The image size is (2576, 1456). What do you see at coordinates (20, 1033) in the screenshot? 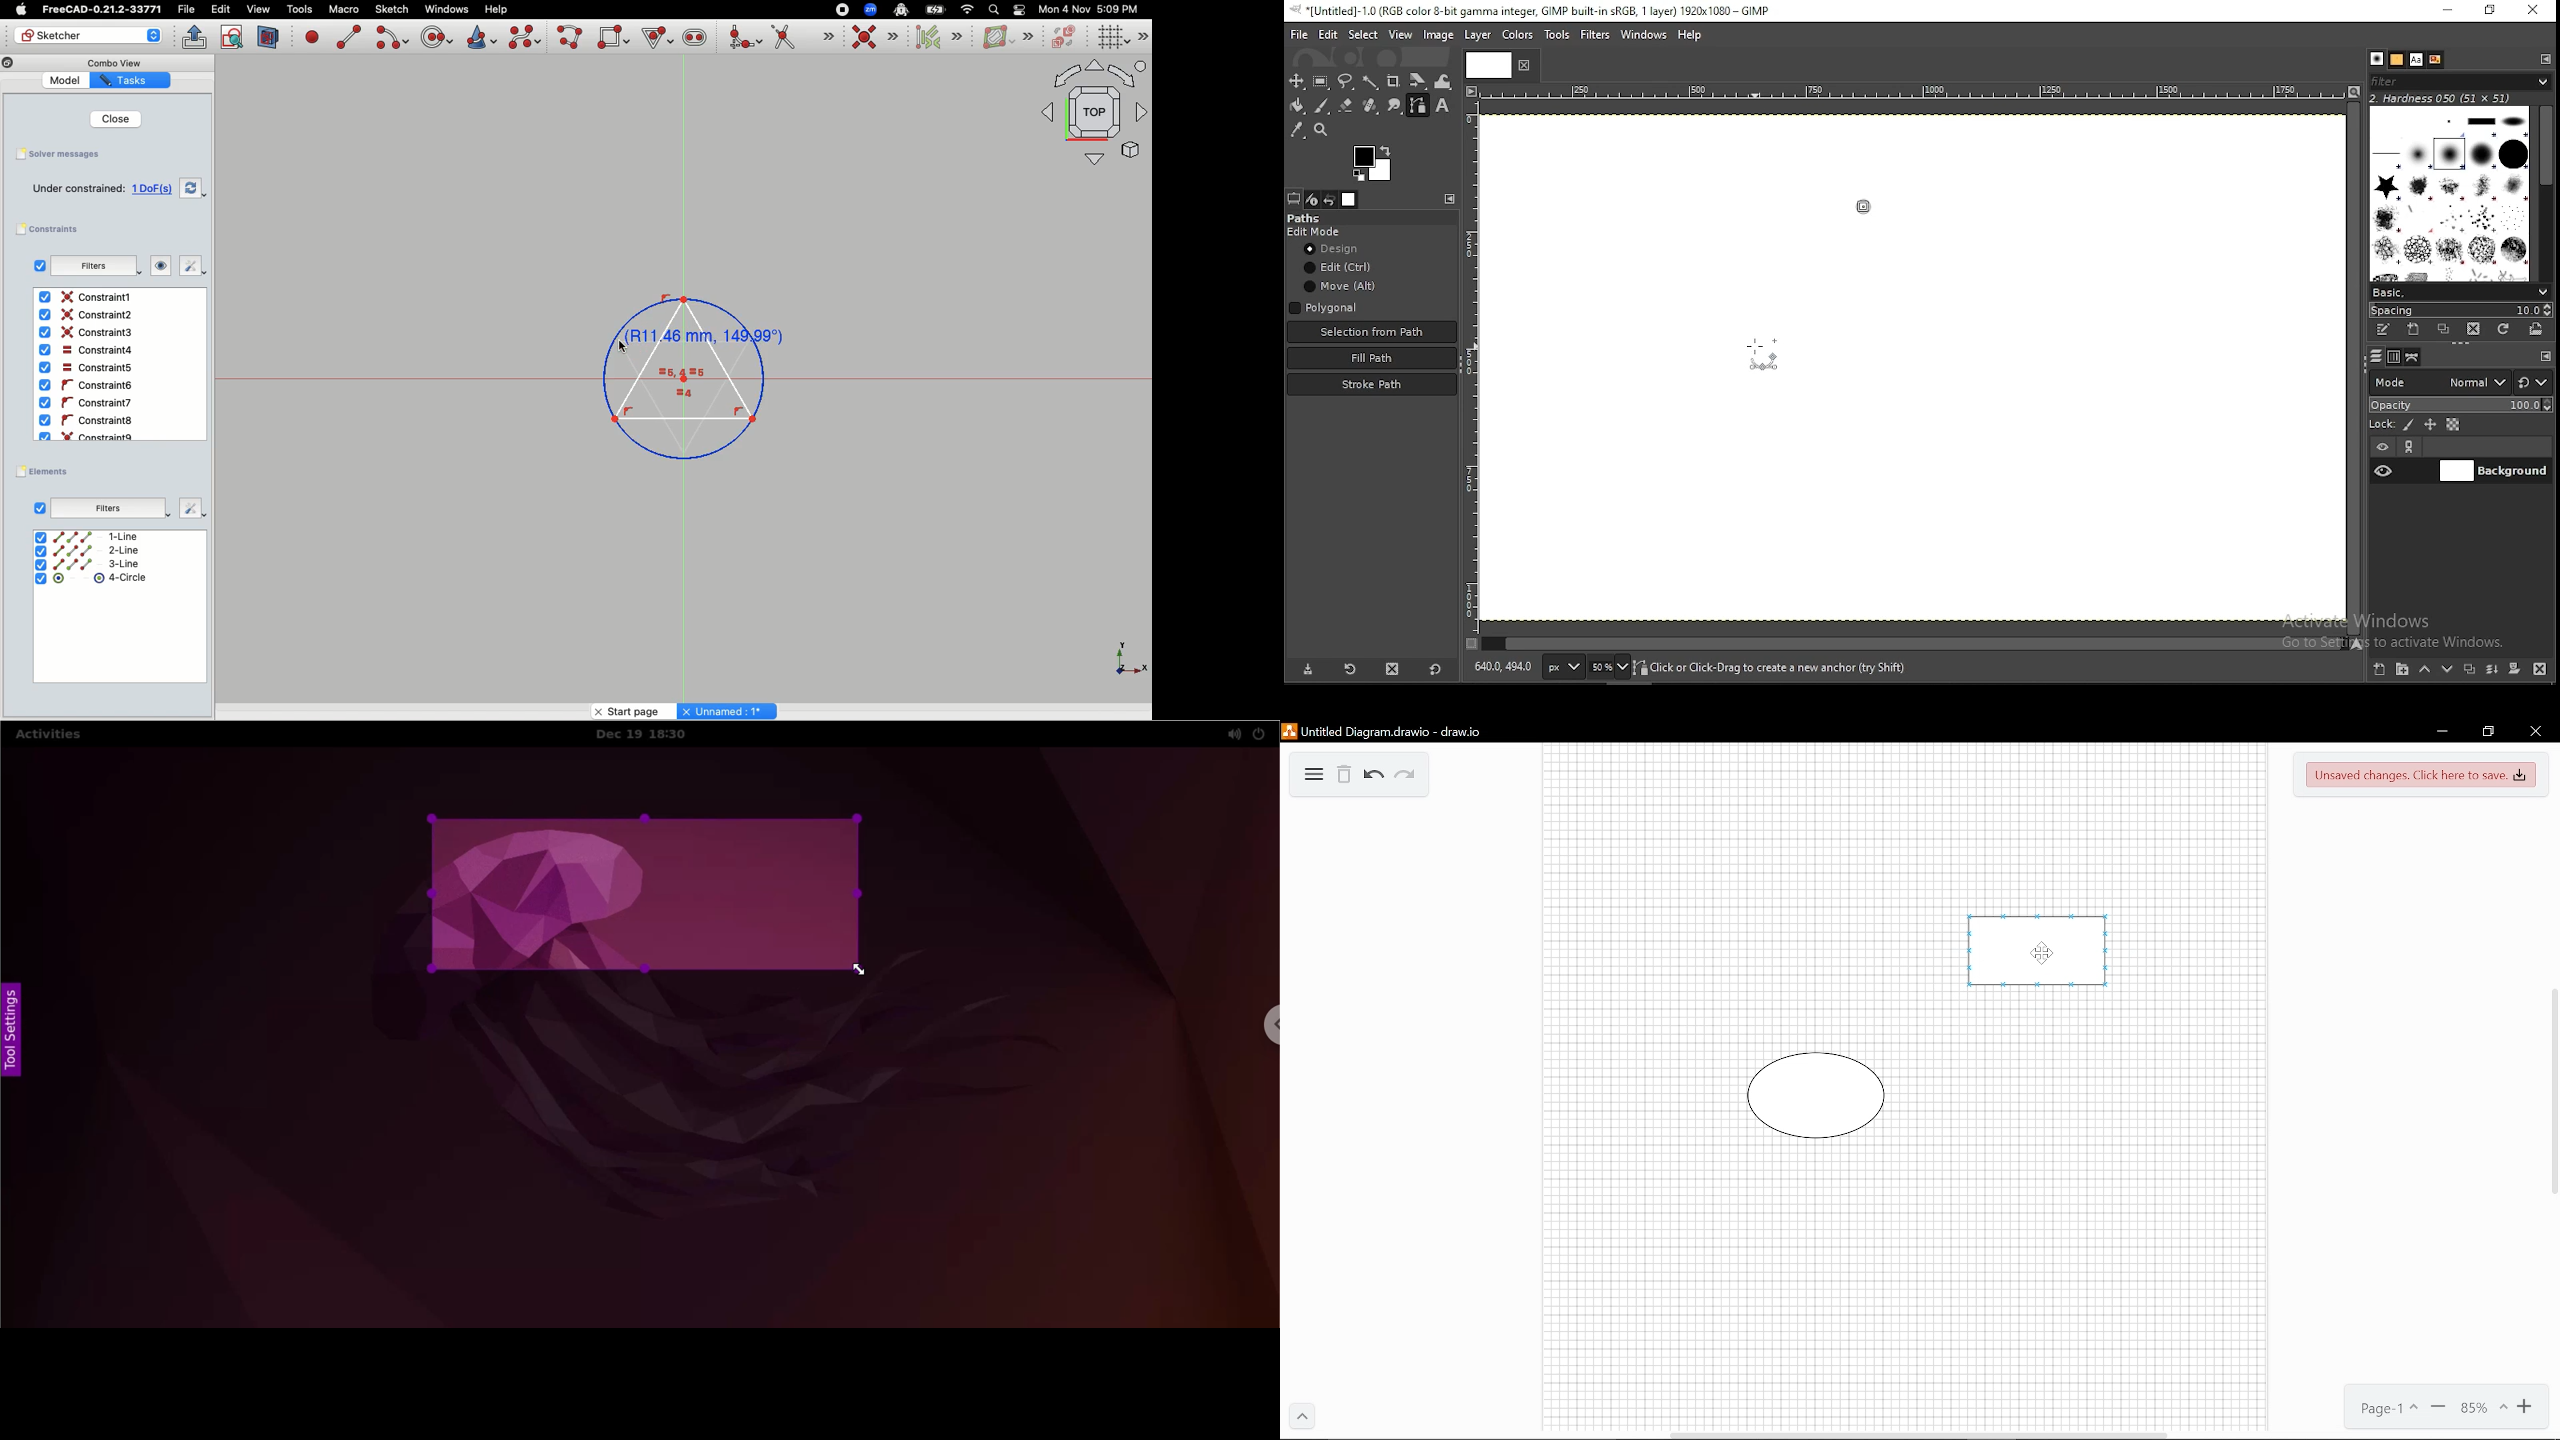
I see `tool settings` at bounding box center [20, 1033].